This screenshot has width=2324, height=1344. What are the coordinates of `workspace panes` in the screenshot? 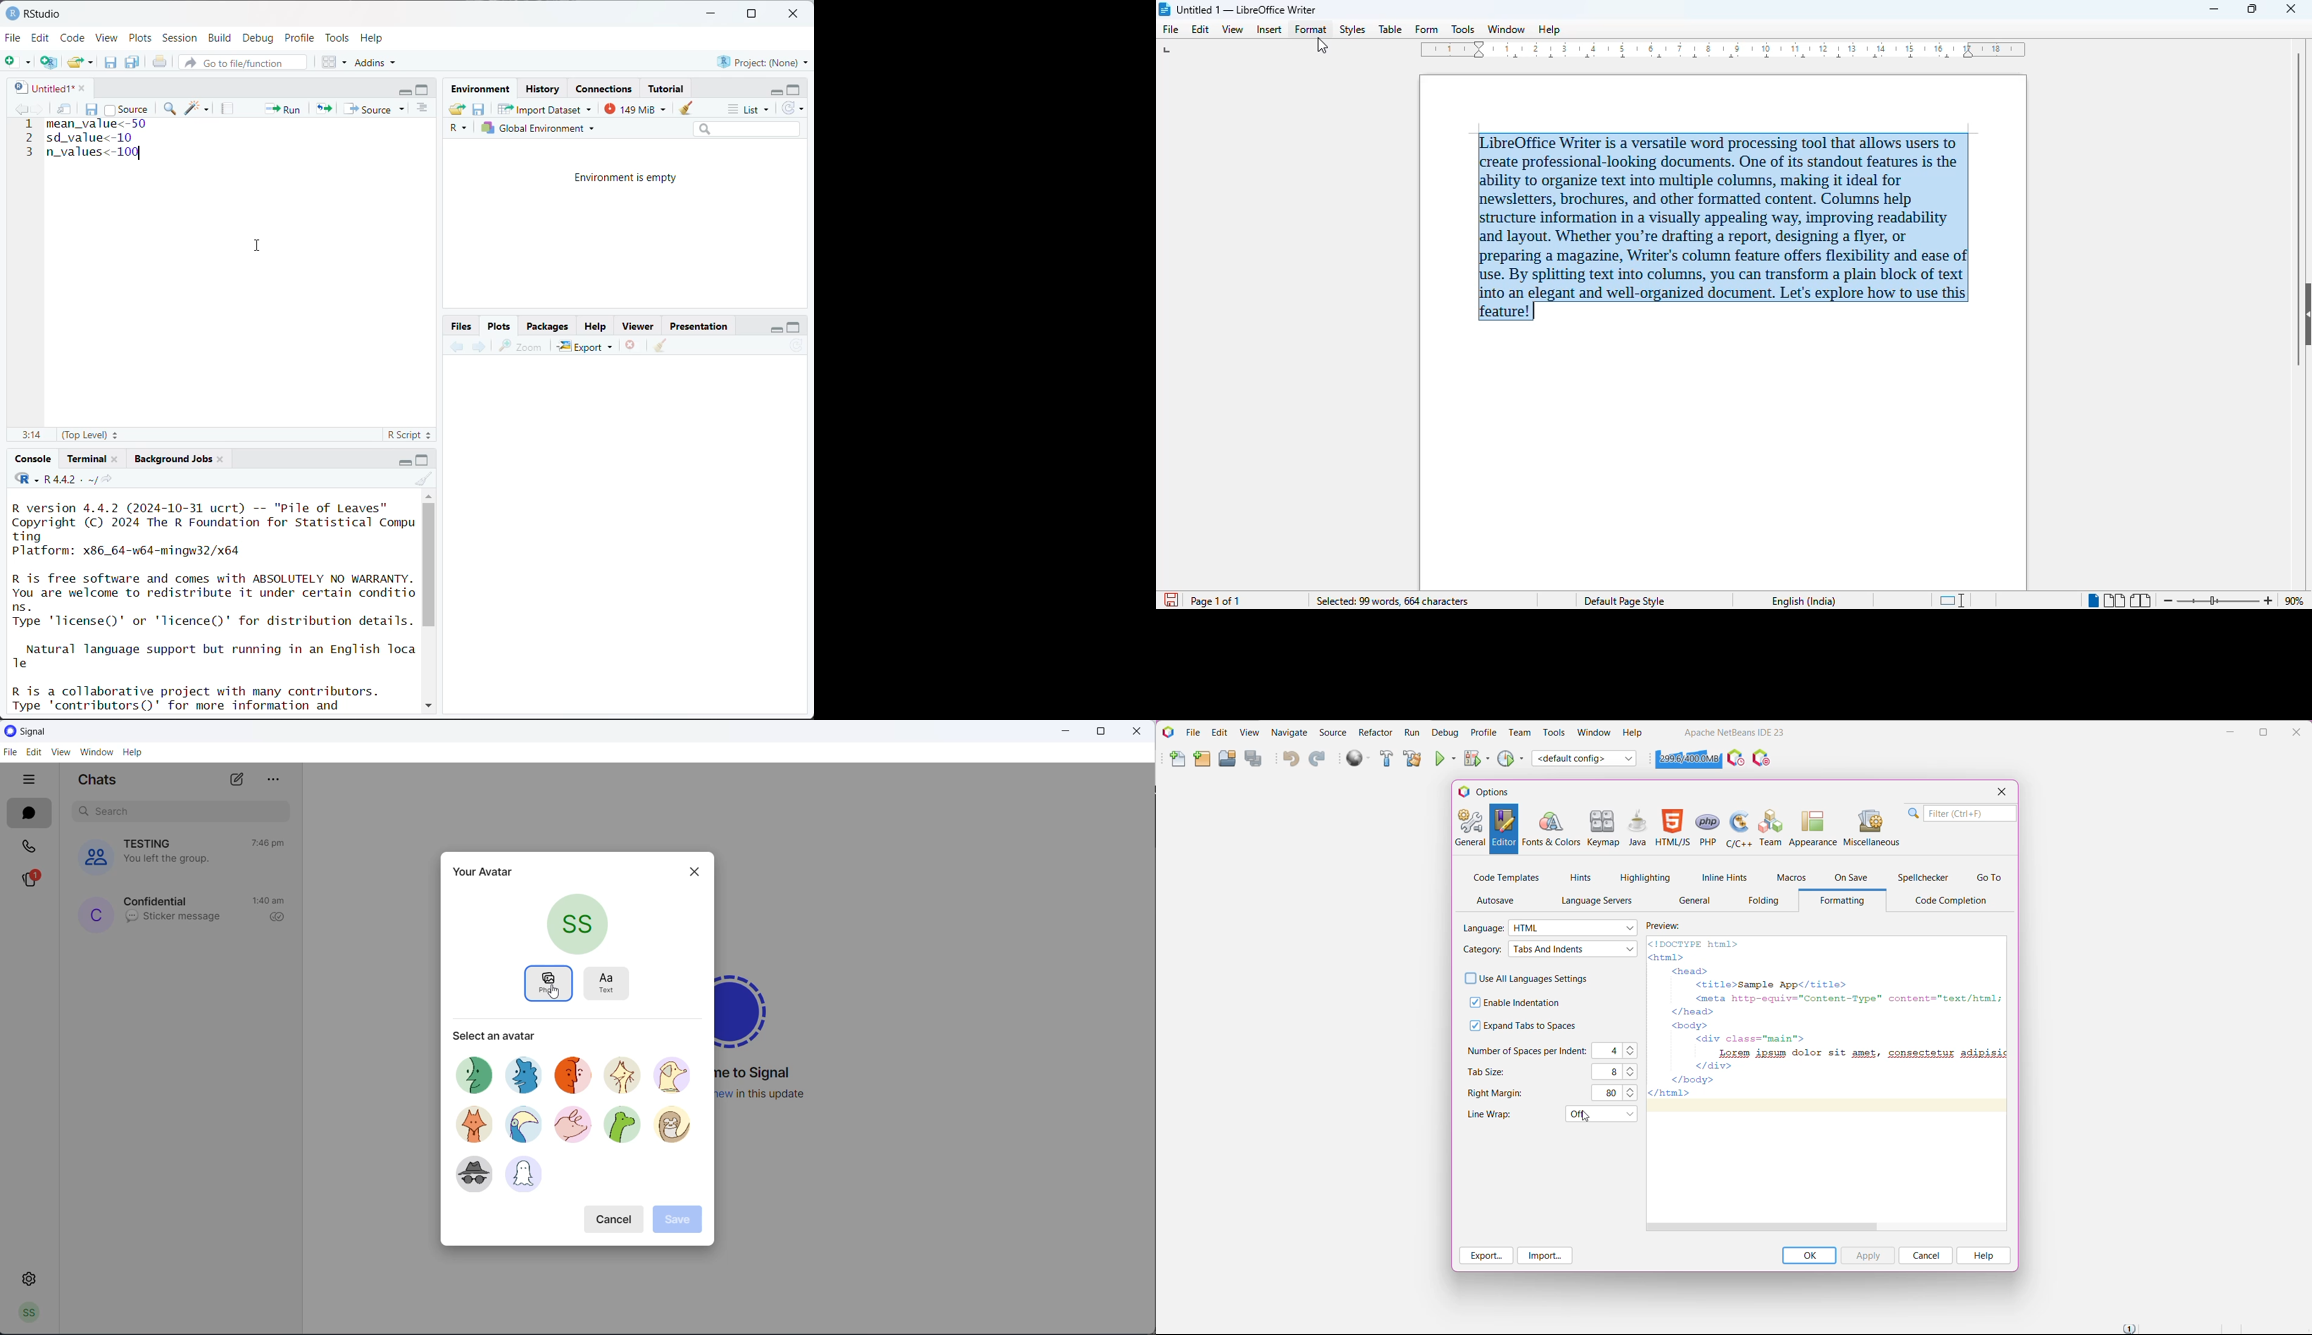 It's located at (335, 61).